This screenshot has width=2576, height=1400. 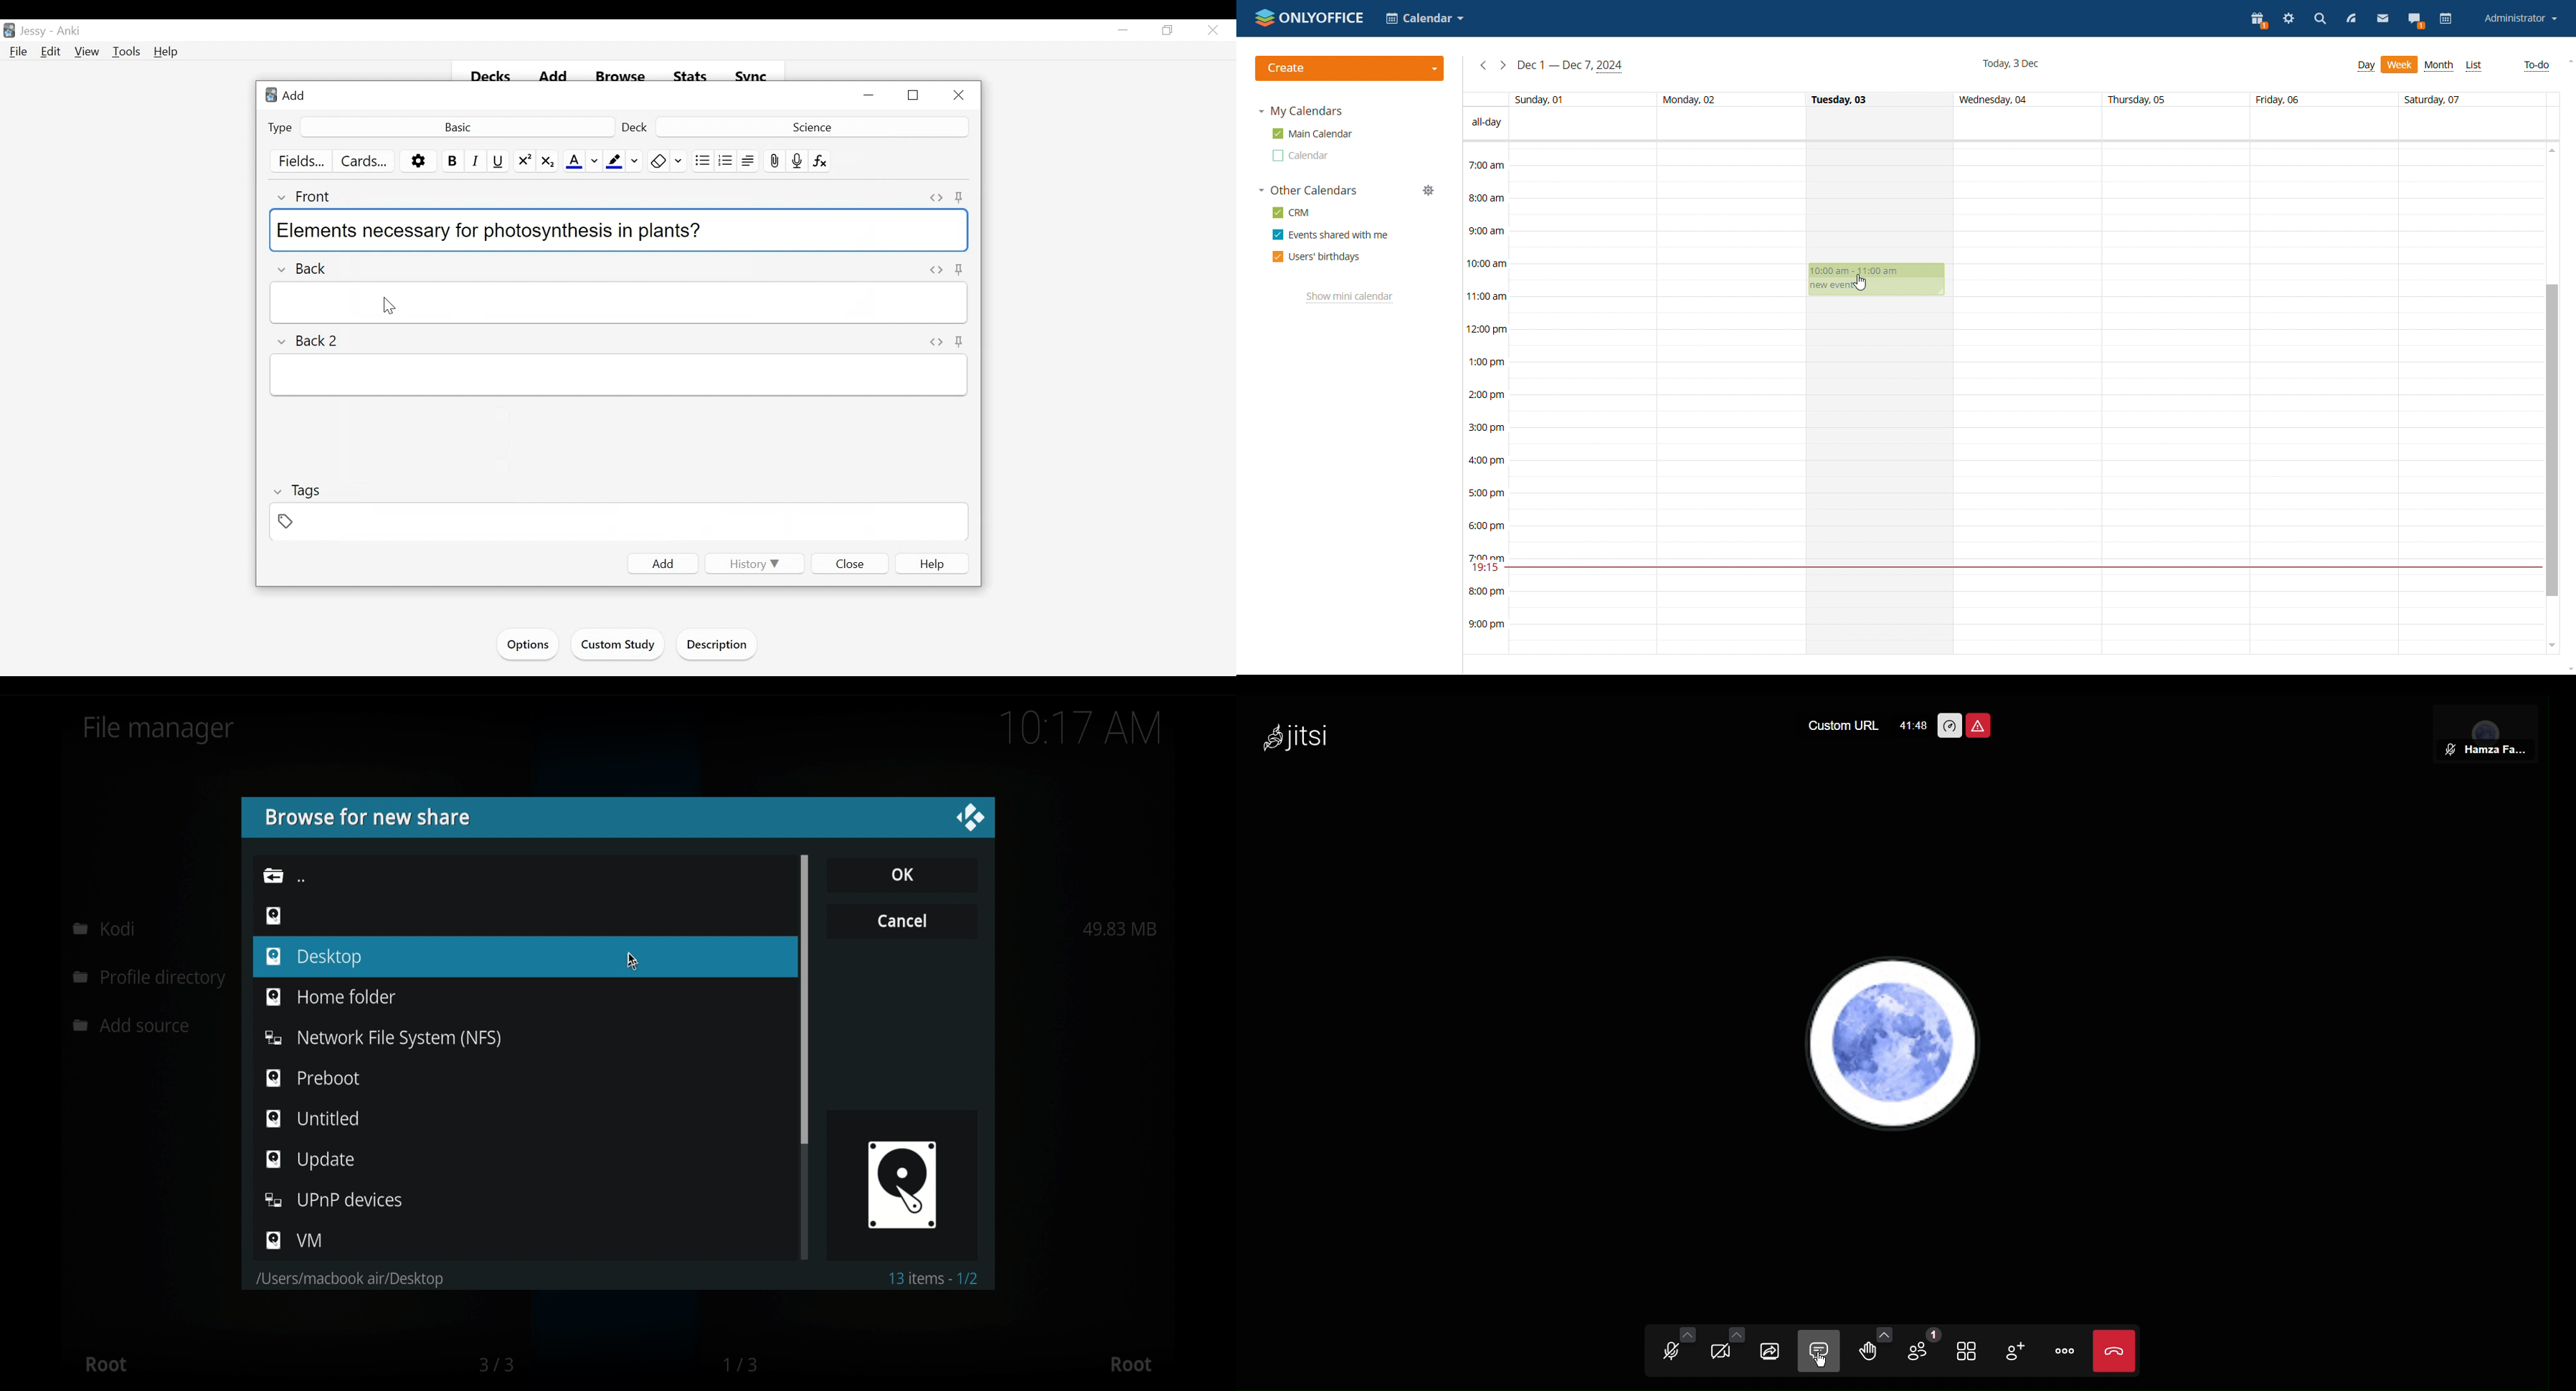 I want to click on Jitsi, so click(x=1299, y=738).